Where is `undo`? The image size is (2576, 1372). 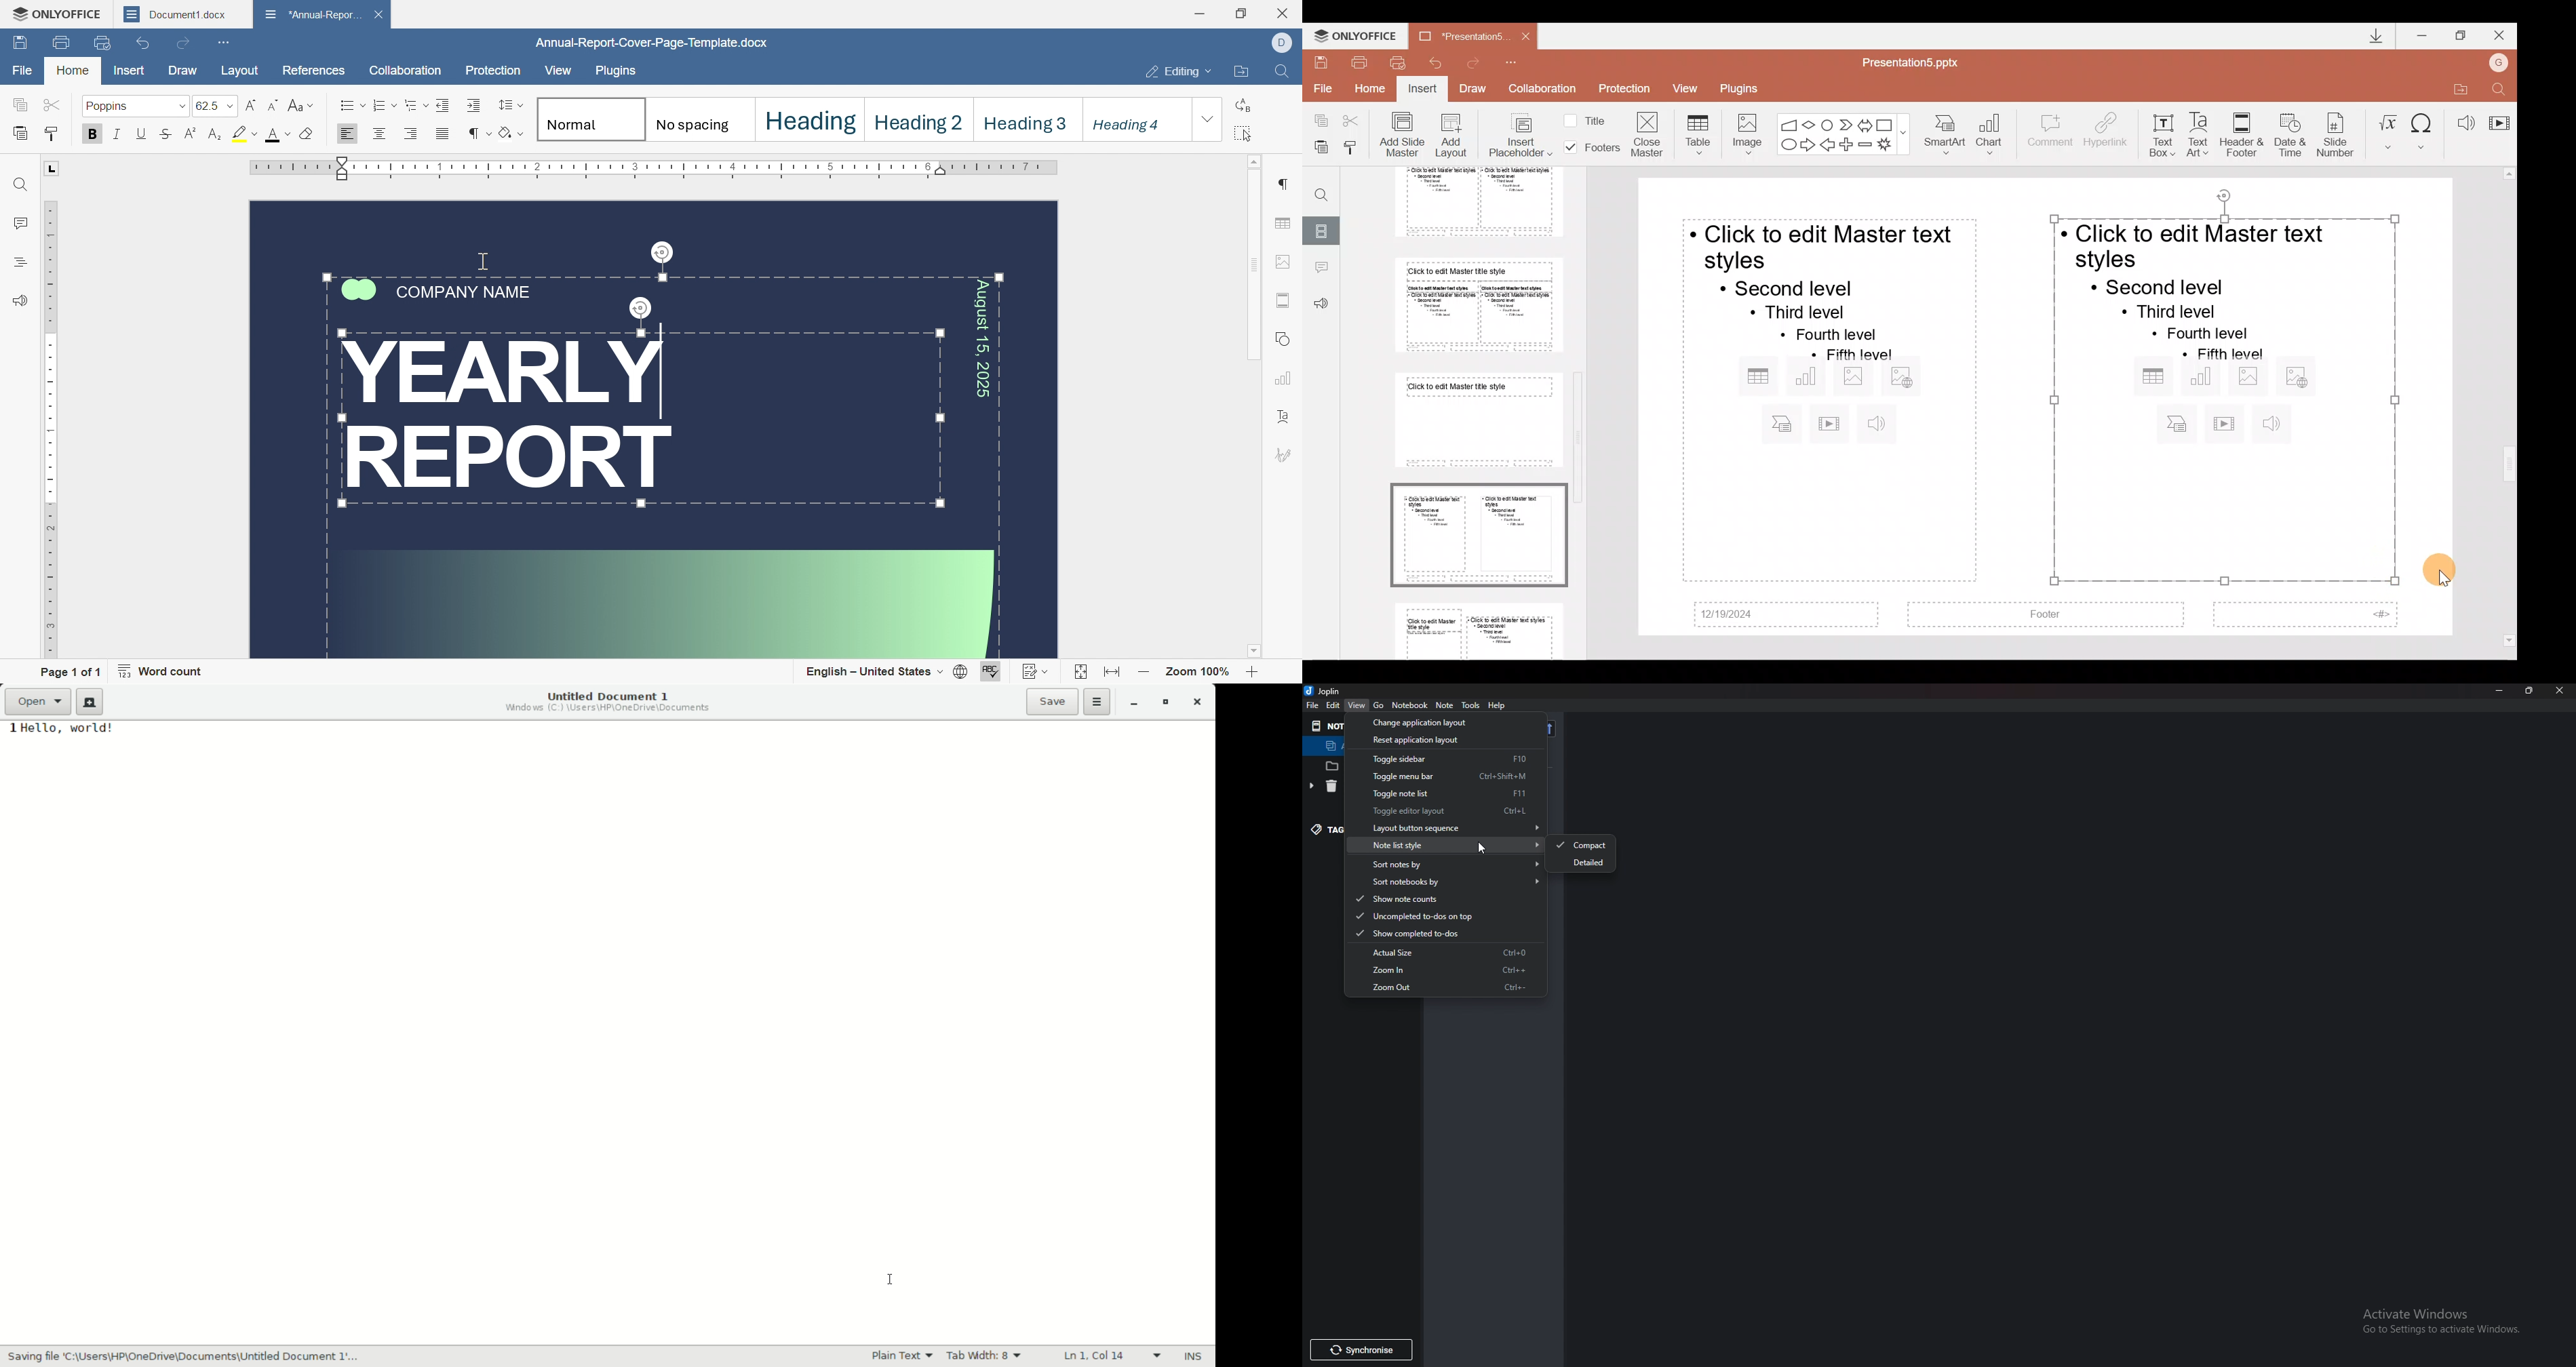
undo is located at coordinates (143, 45).